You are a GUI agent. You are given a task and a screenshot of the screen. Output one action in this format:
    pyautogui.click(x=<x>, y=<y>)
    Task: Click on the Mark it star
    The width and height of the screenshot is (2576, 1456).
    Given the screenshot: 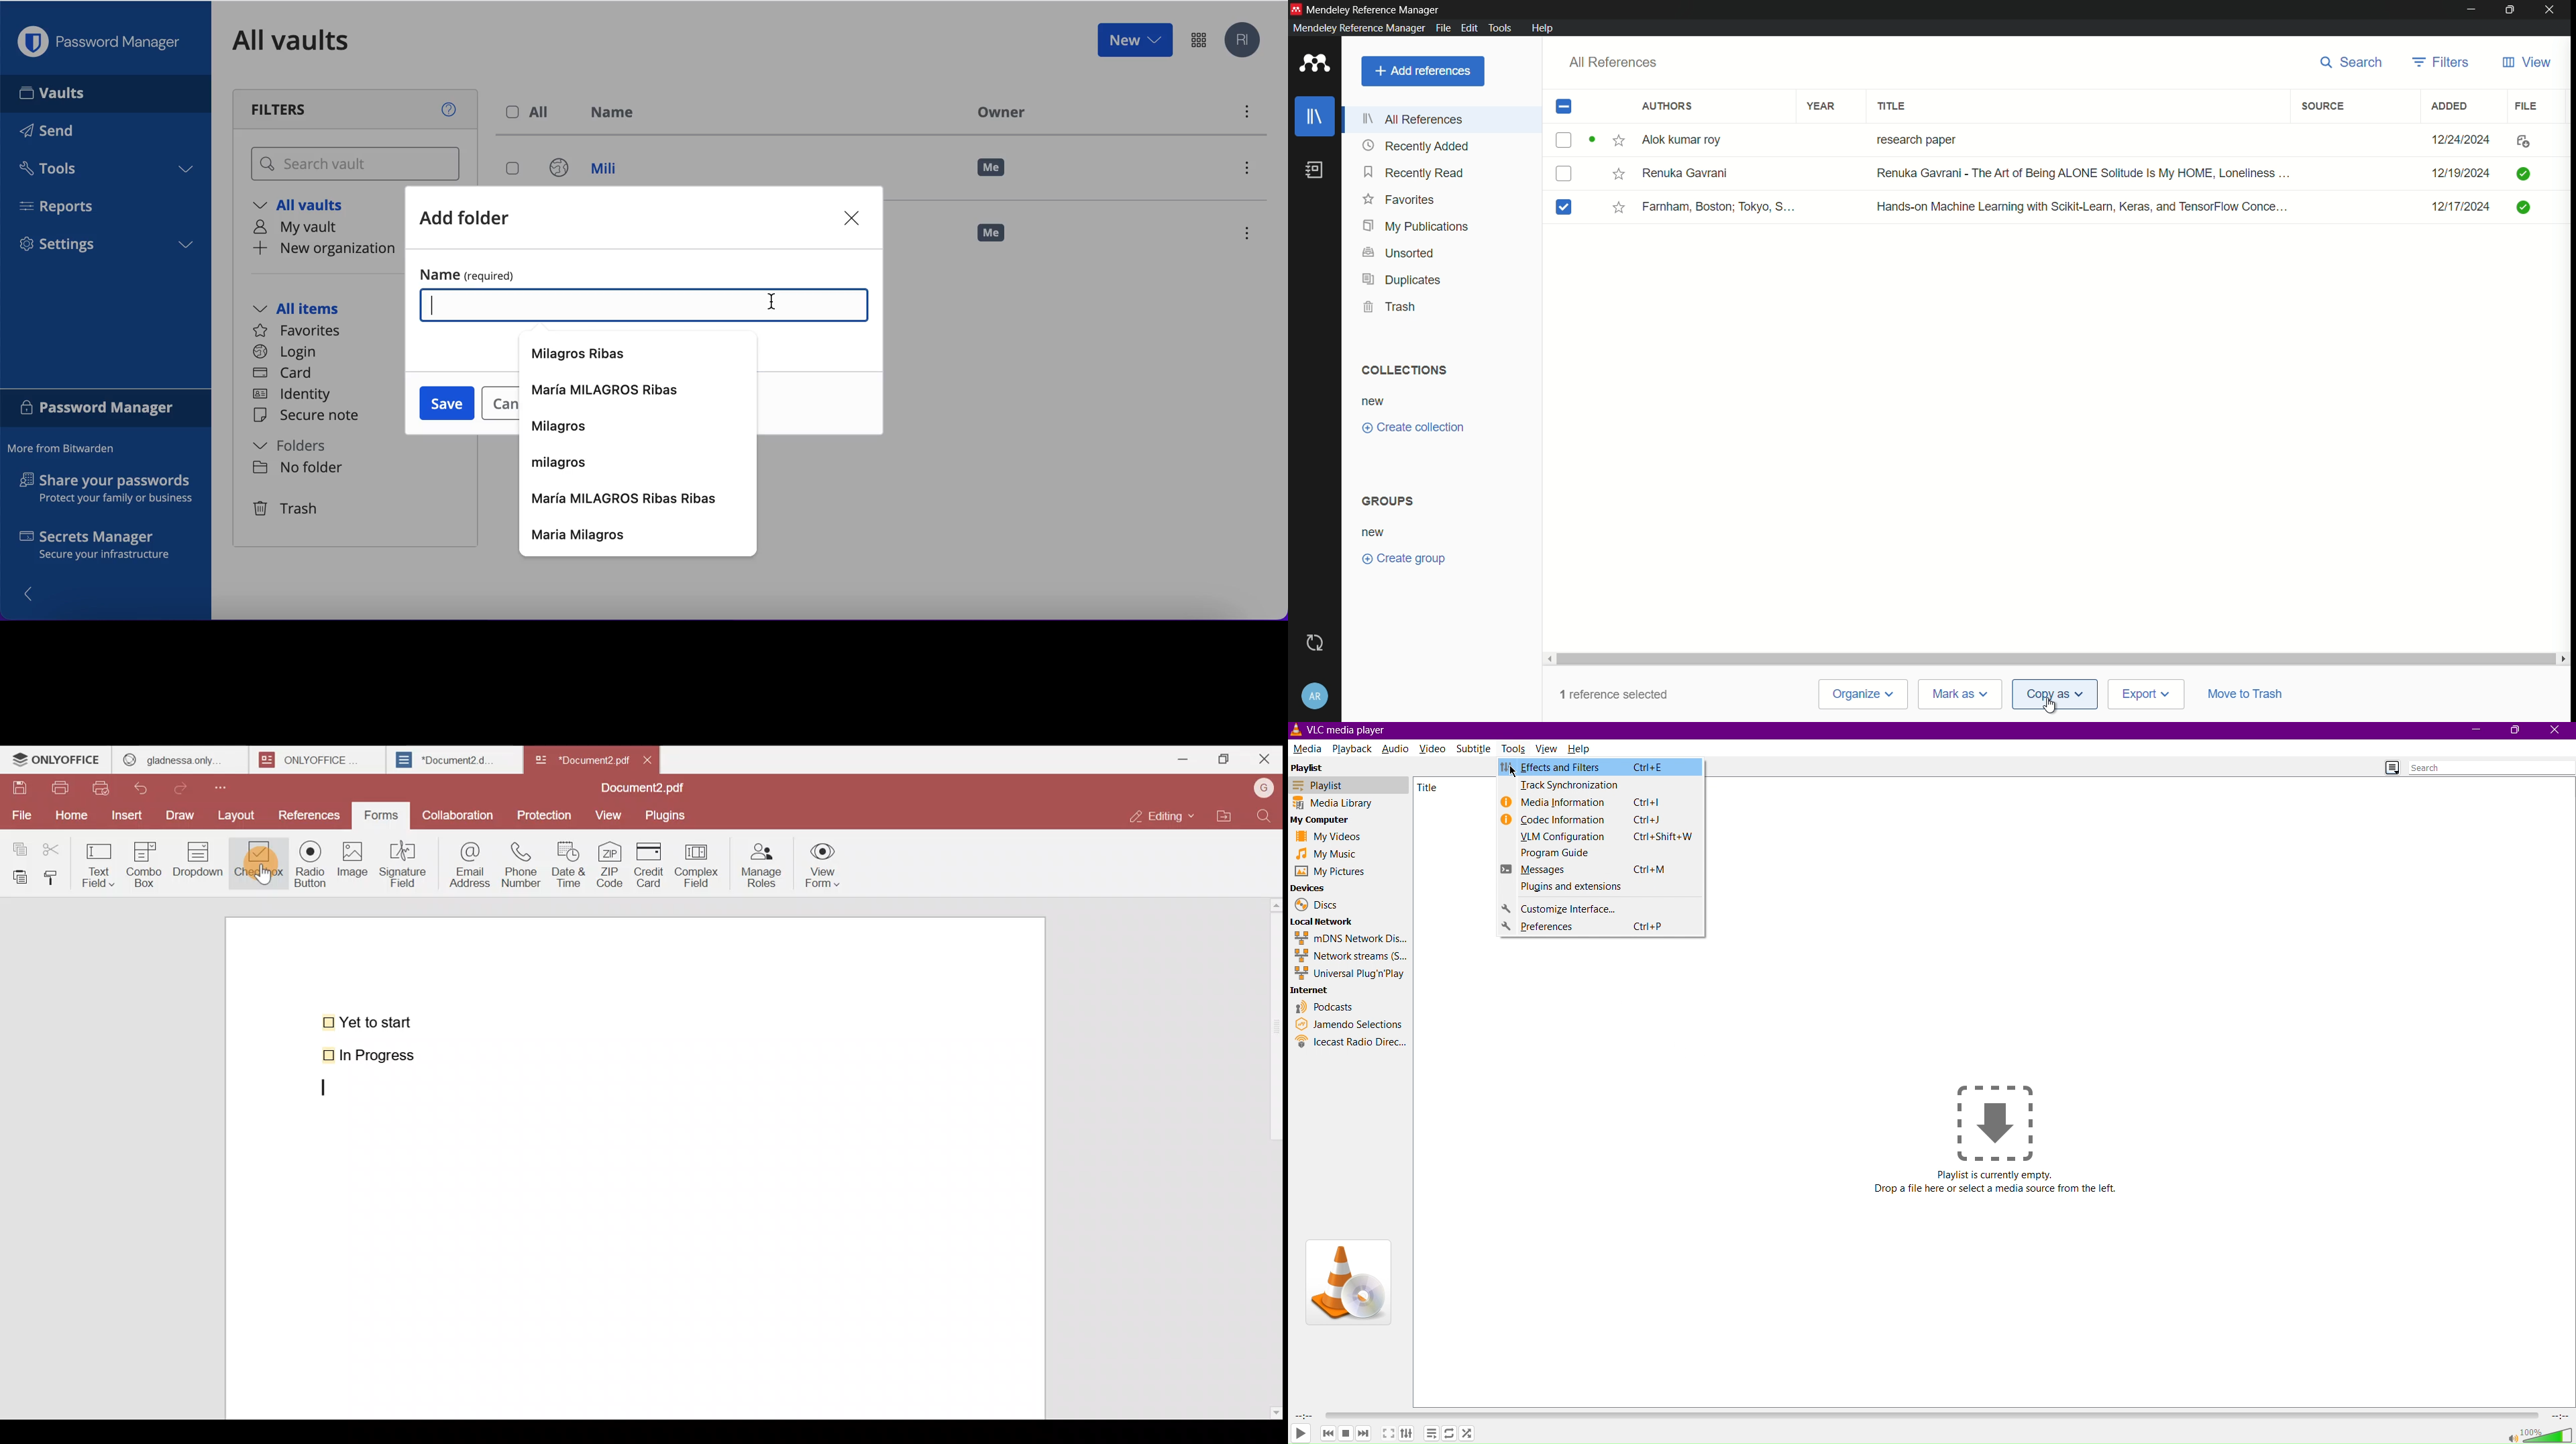 What is the action you would take?
    pyautogui.click(x=1615, y=174)
    